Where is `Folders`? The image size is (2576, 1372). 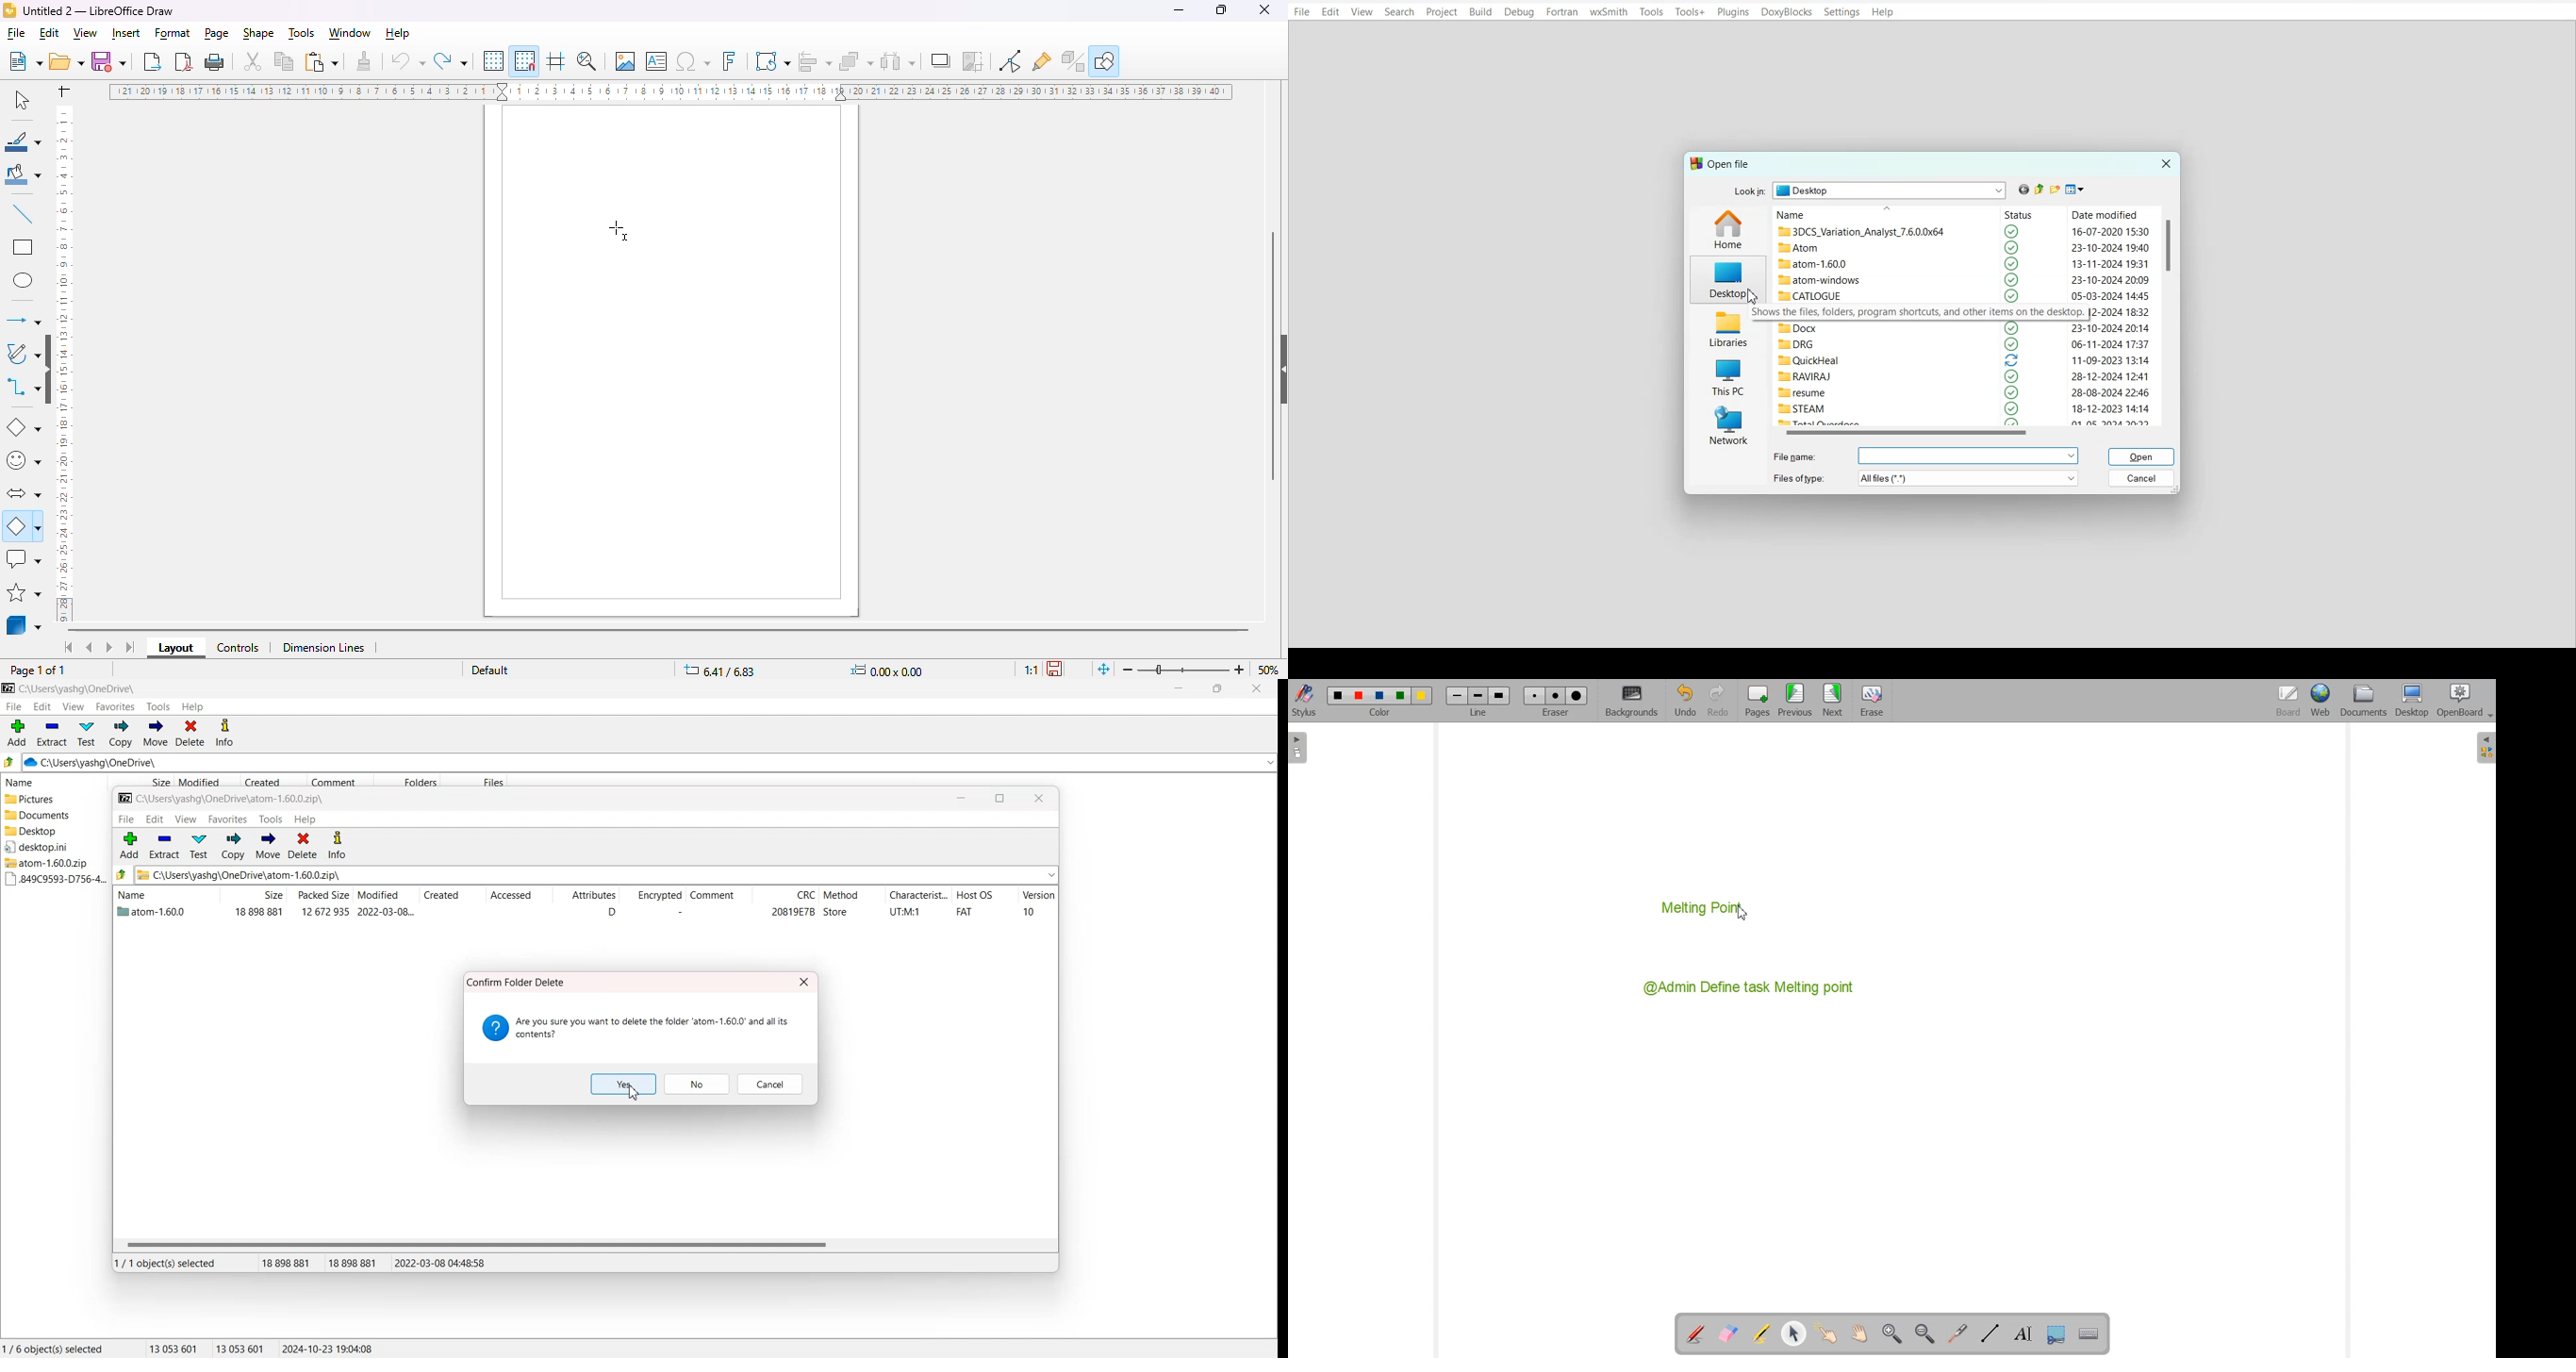
Folders is located at coordinates (407, 780).